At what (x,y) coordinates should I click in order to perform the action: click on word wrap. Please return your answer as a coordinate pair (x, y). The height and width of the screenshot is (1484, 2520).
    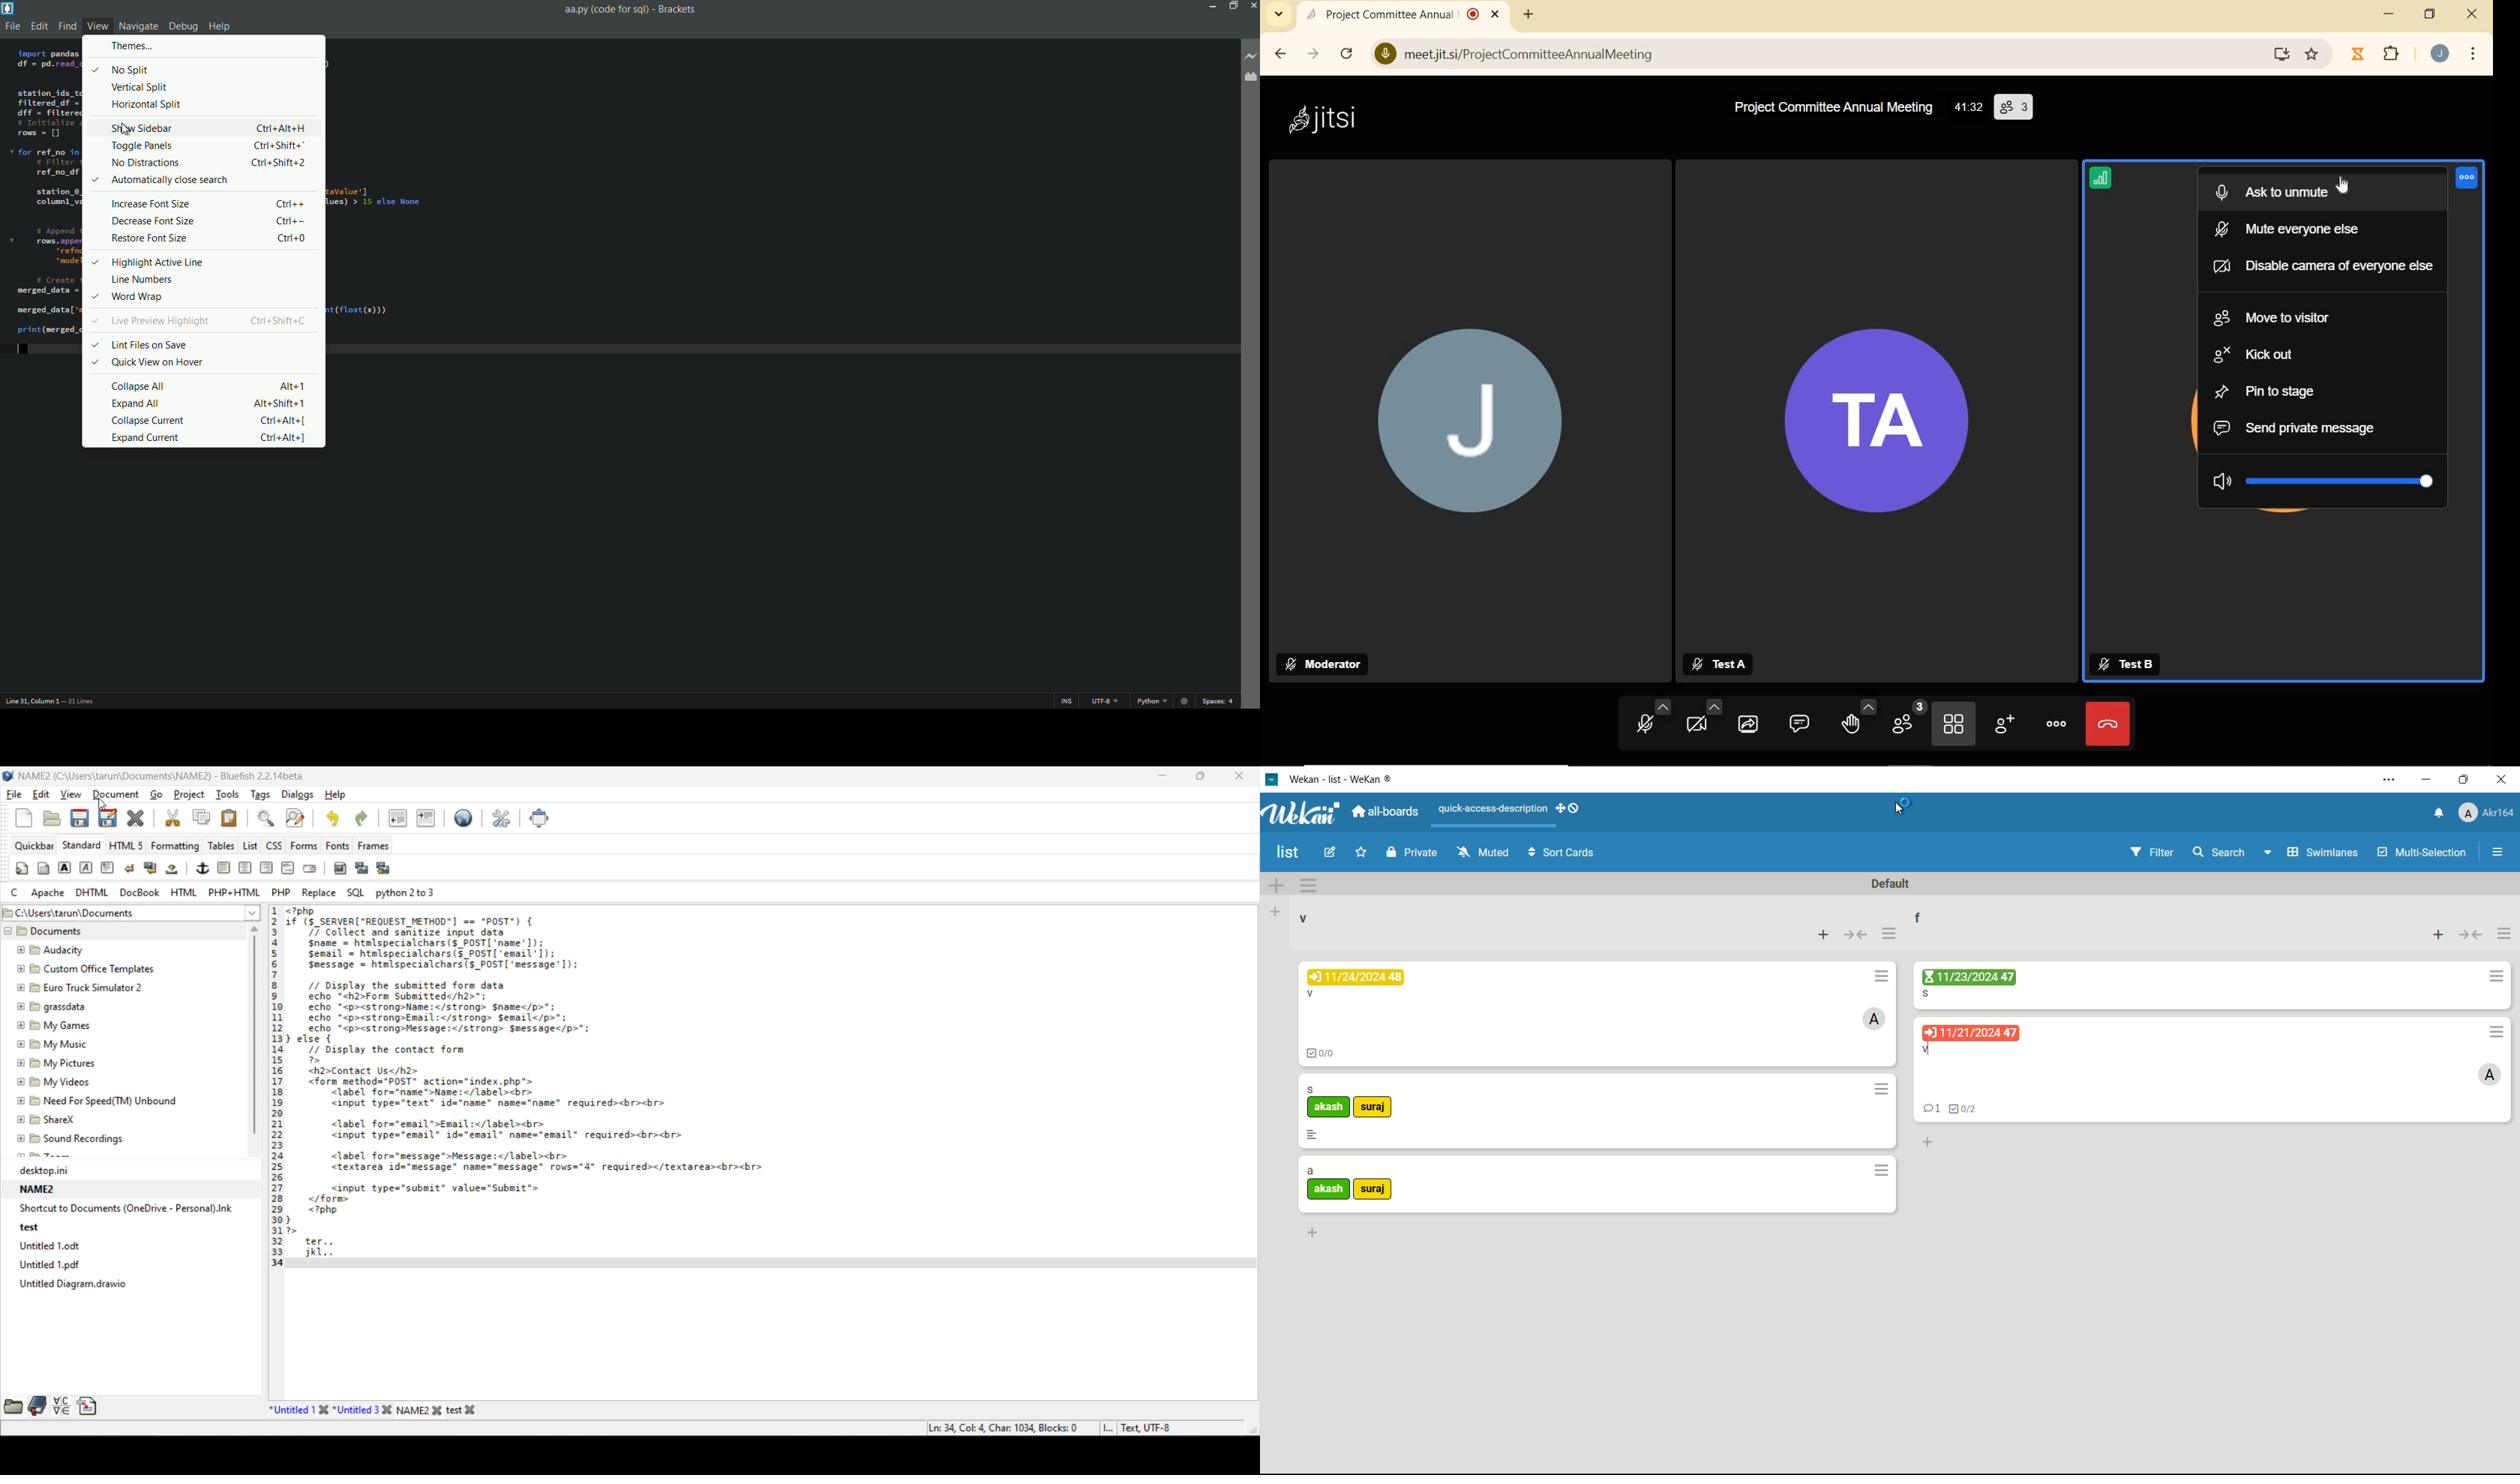
    Looking at the image, I should click on (125, 297).